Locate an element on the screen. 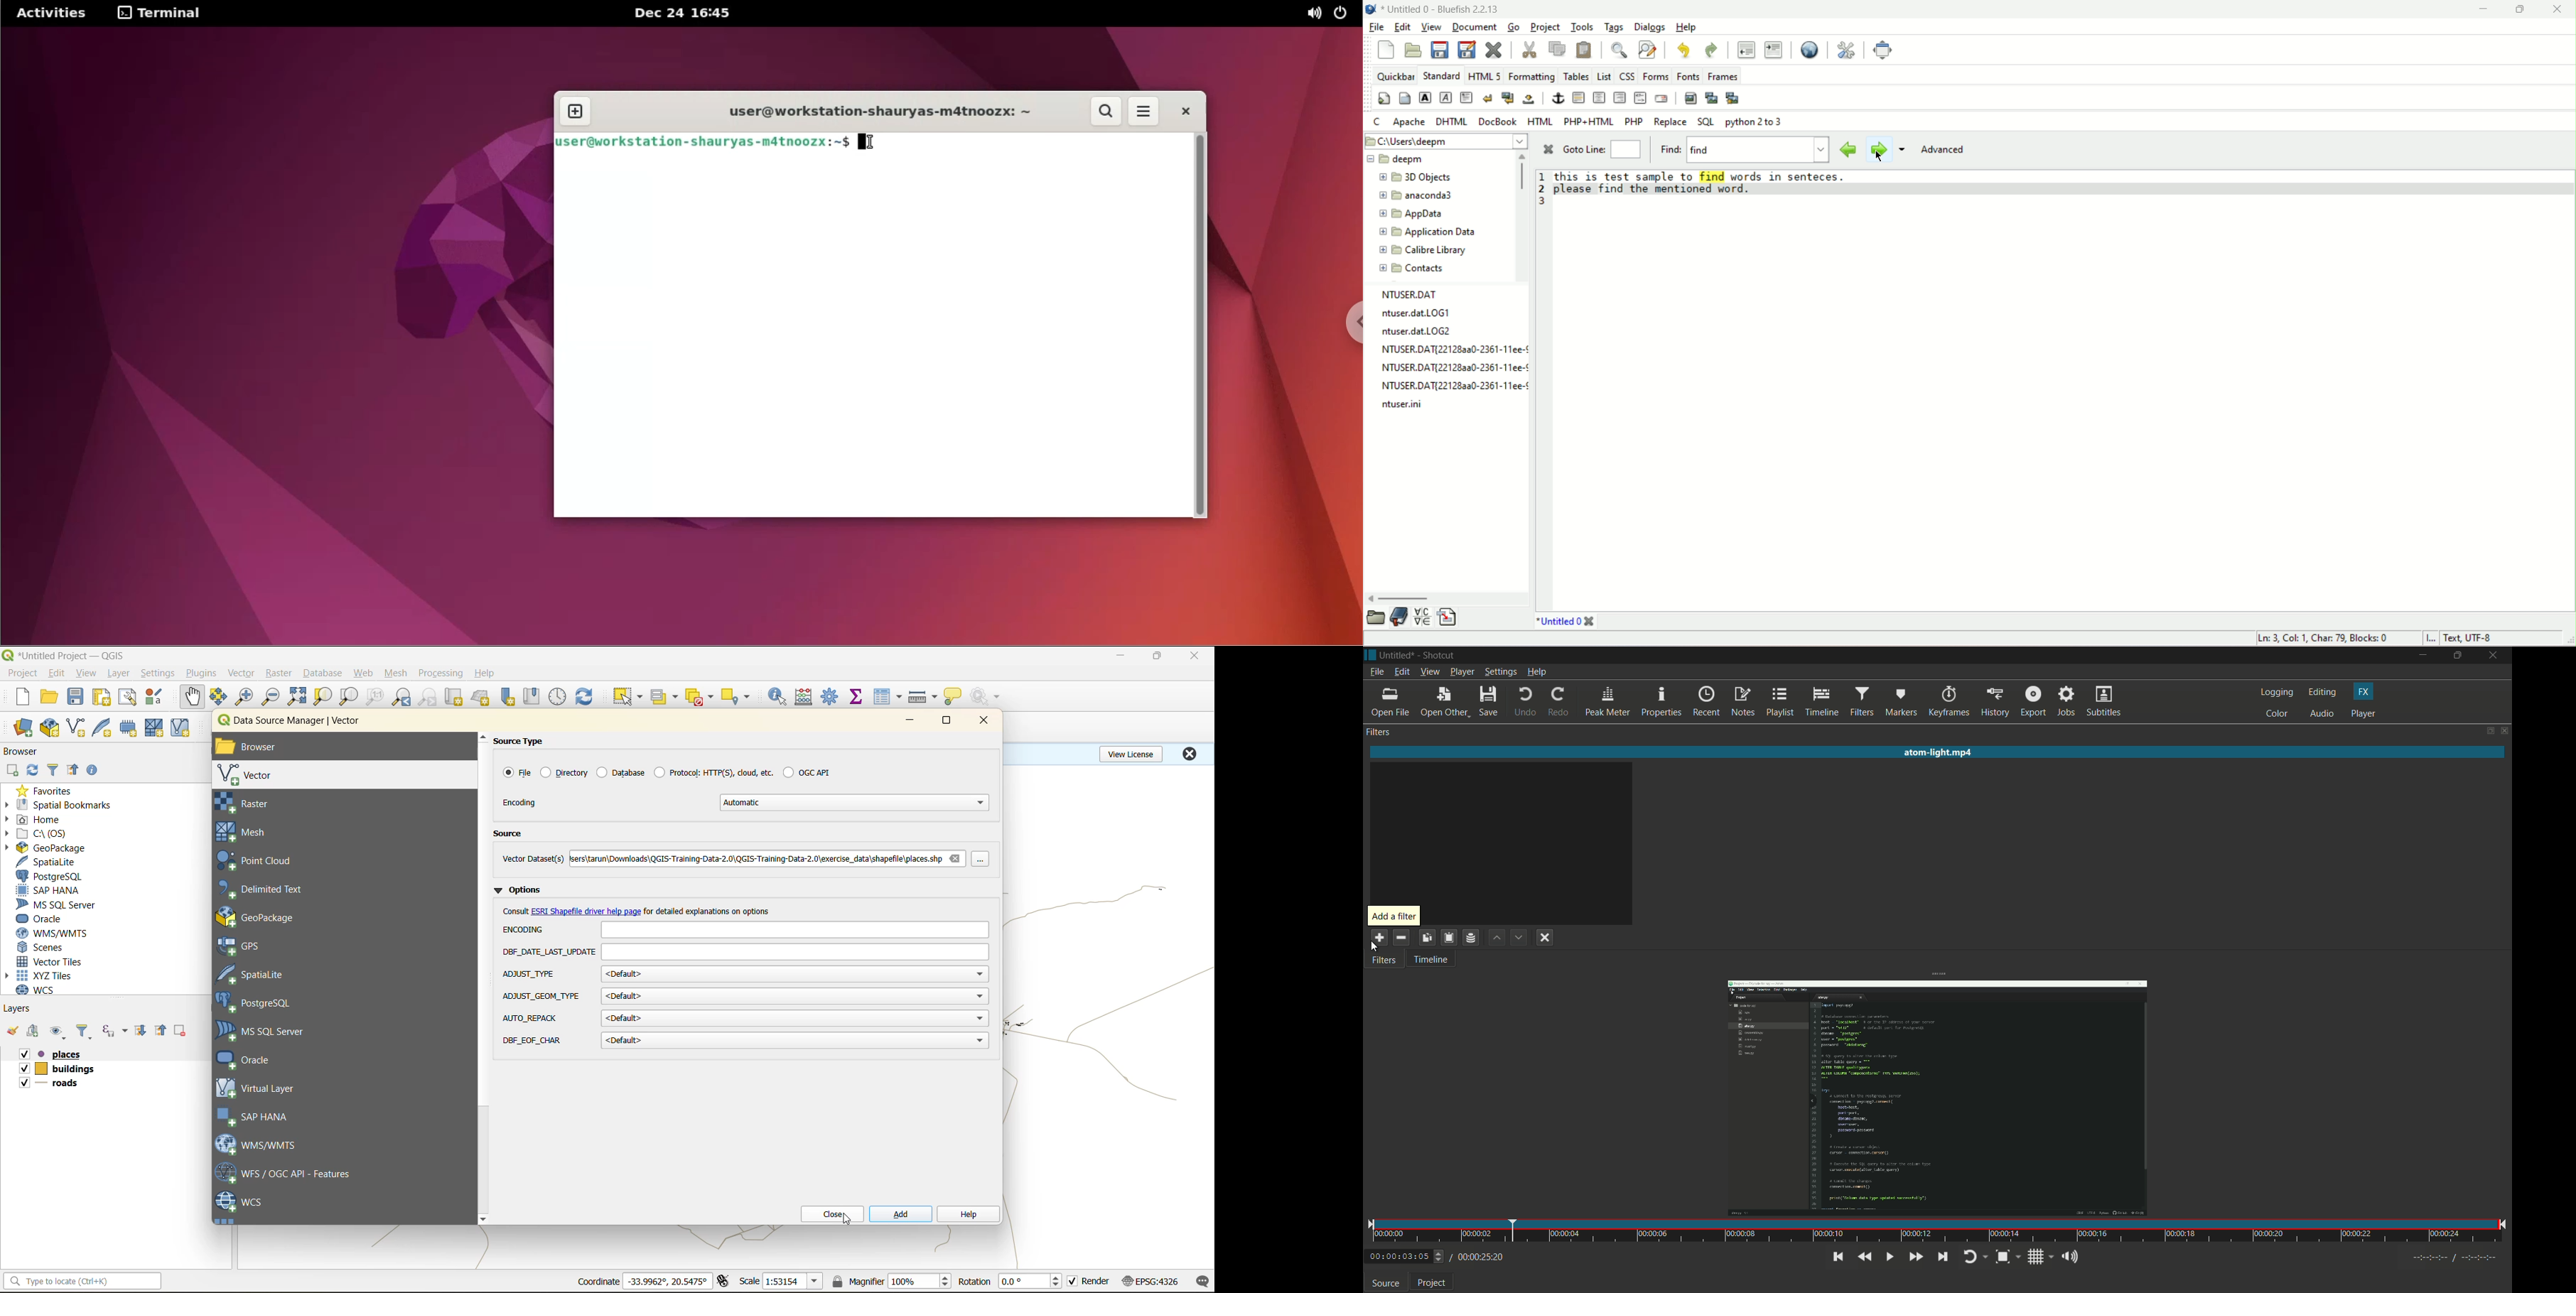 The height and width of the screenshot is (1316, 2576). markers is located at coordinates (1902, 702).